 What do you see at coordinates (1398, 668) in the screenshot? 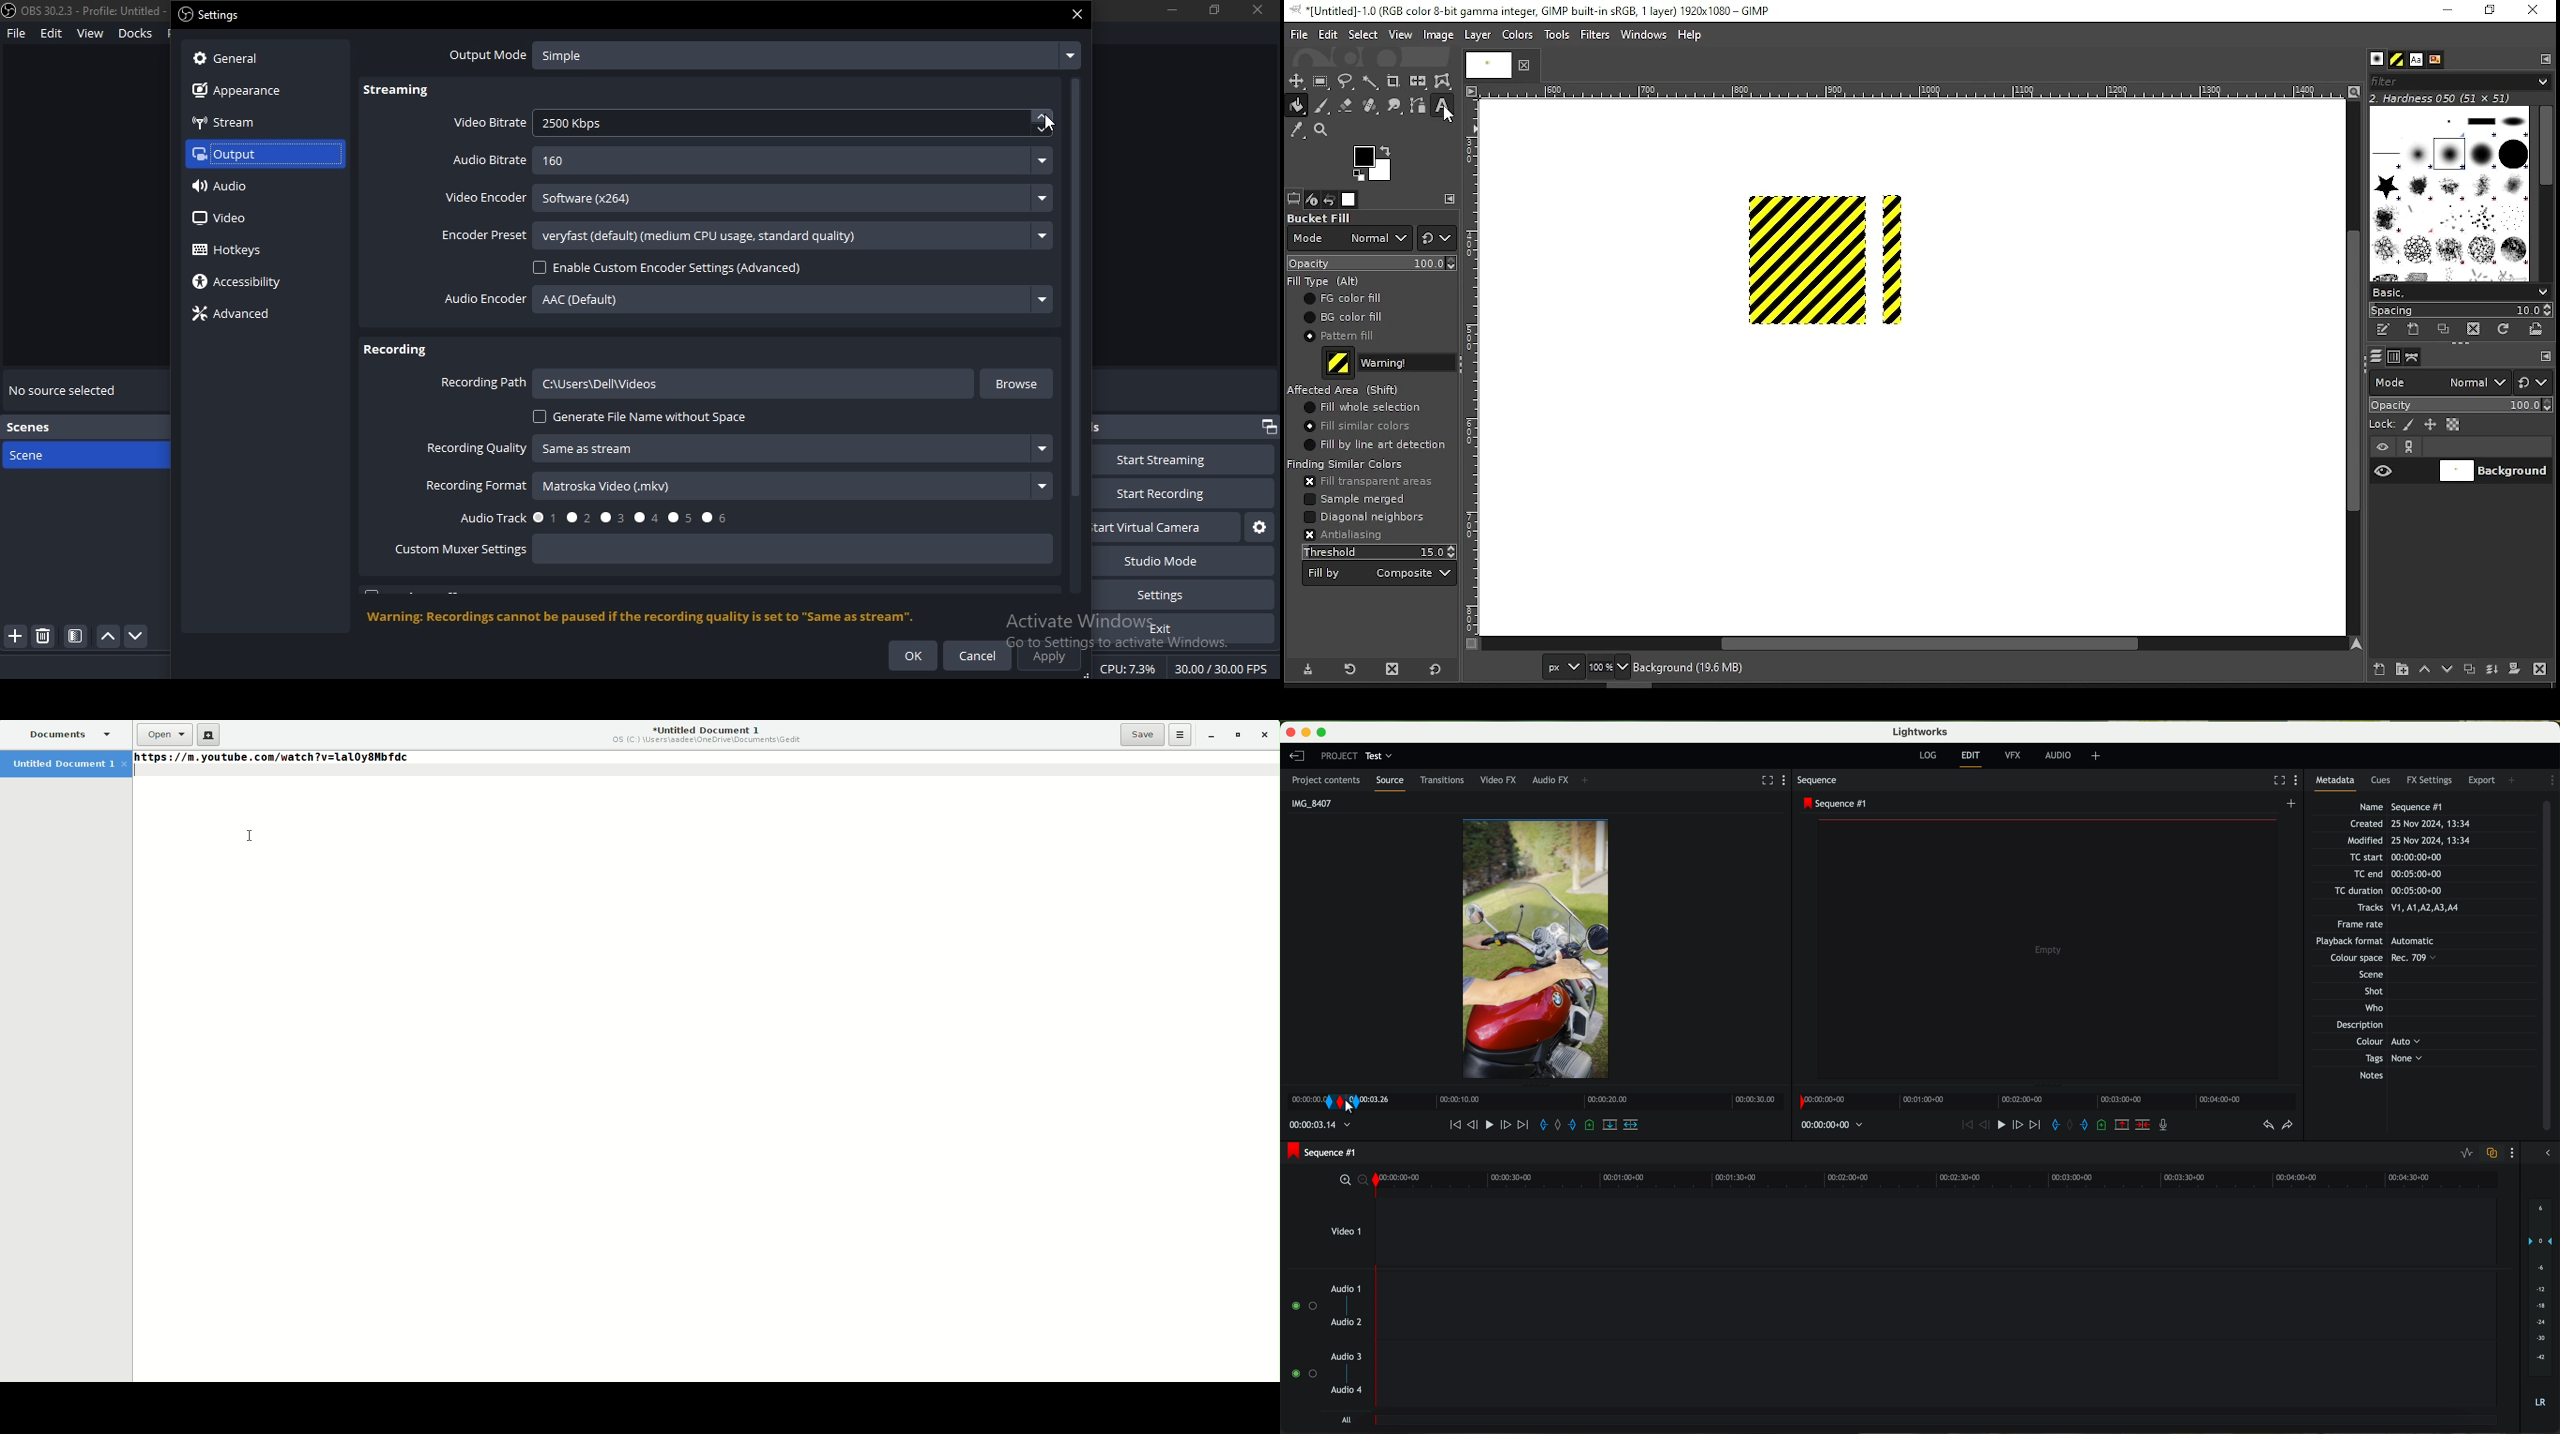
I see `delete tool preset` at bounding box center [1398, 668].